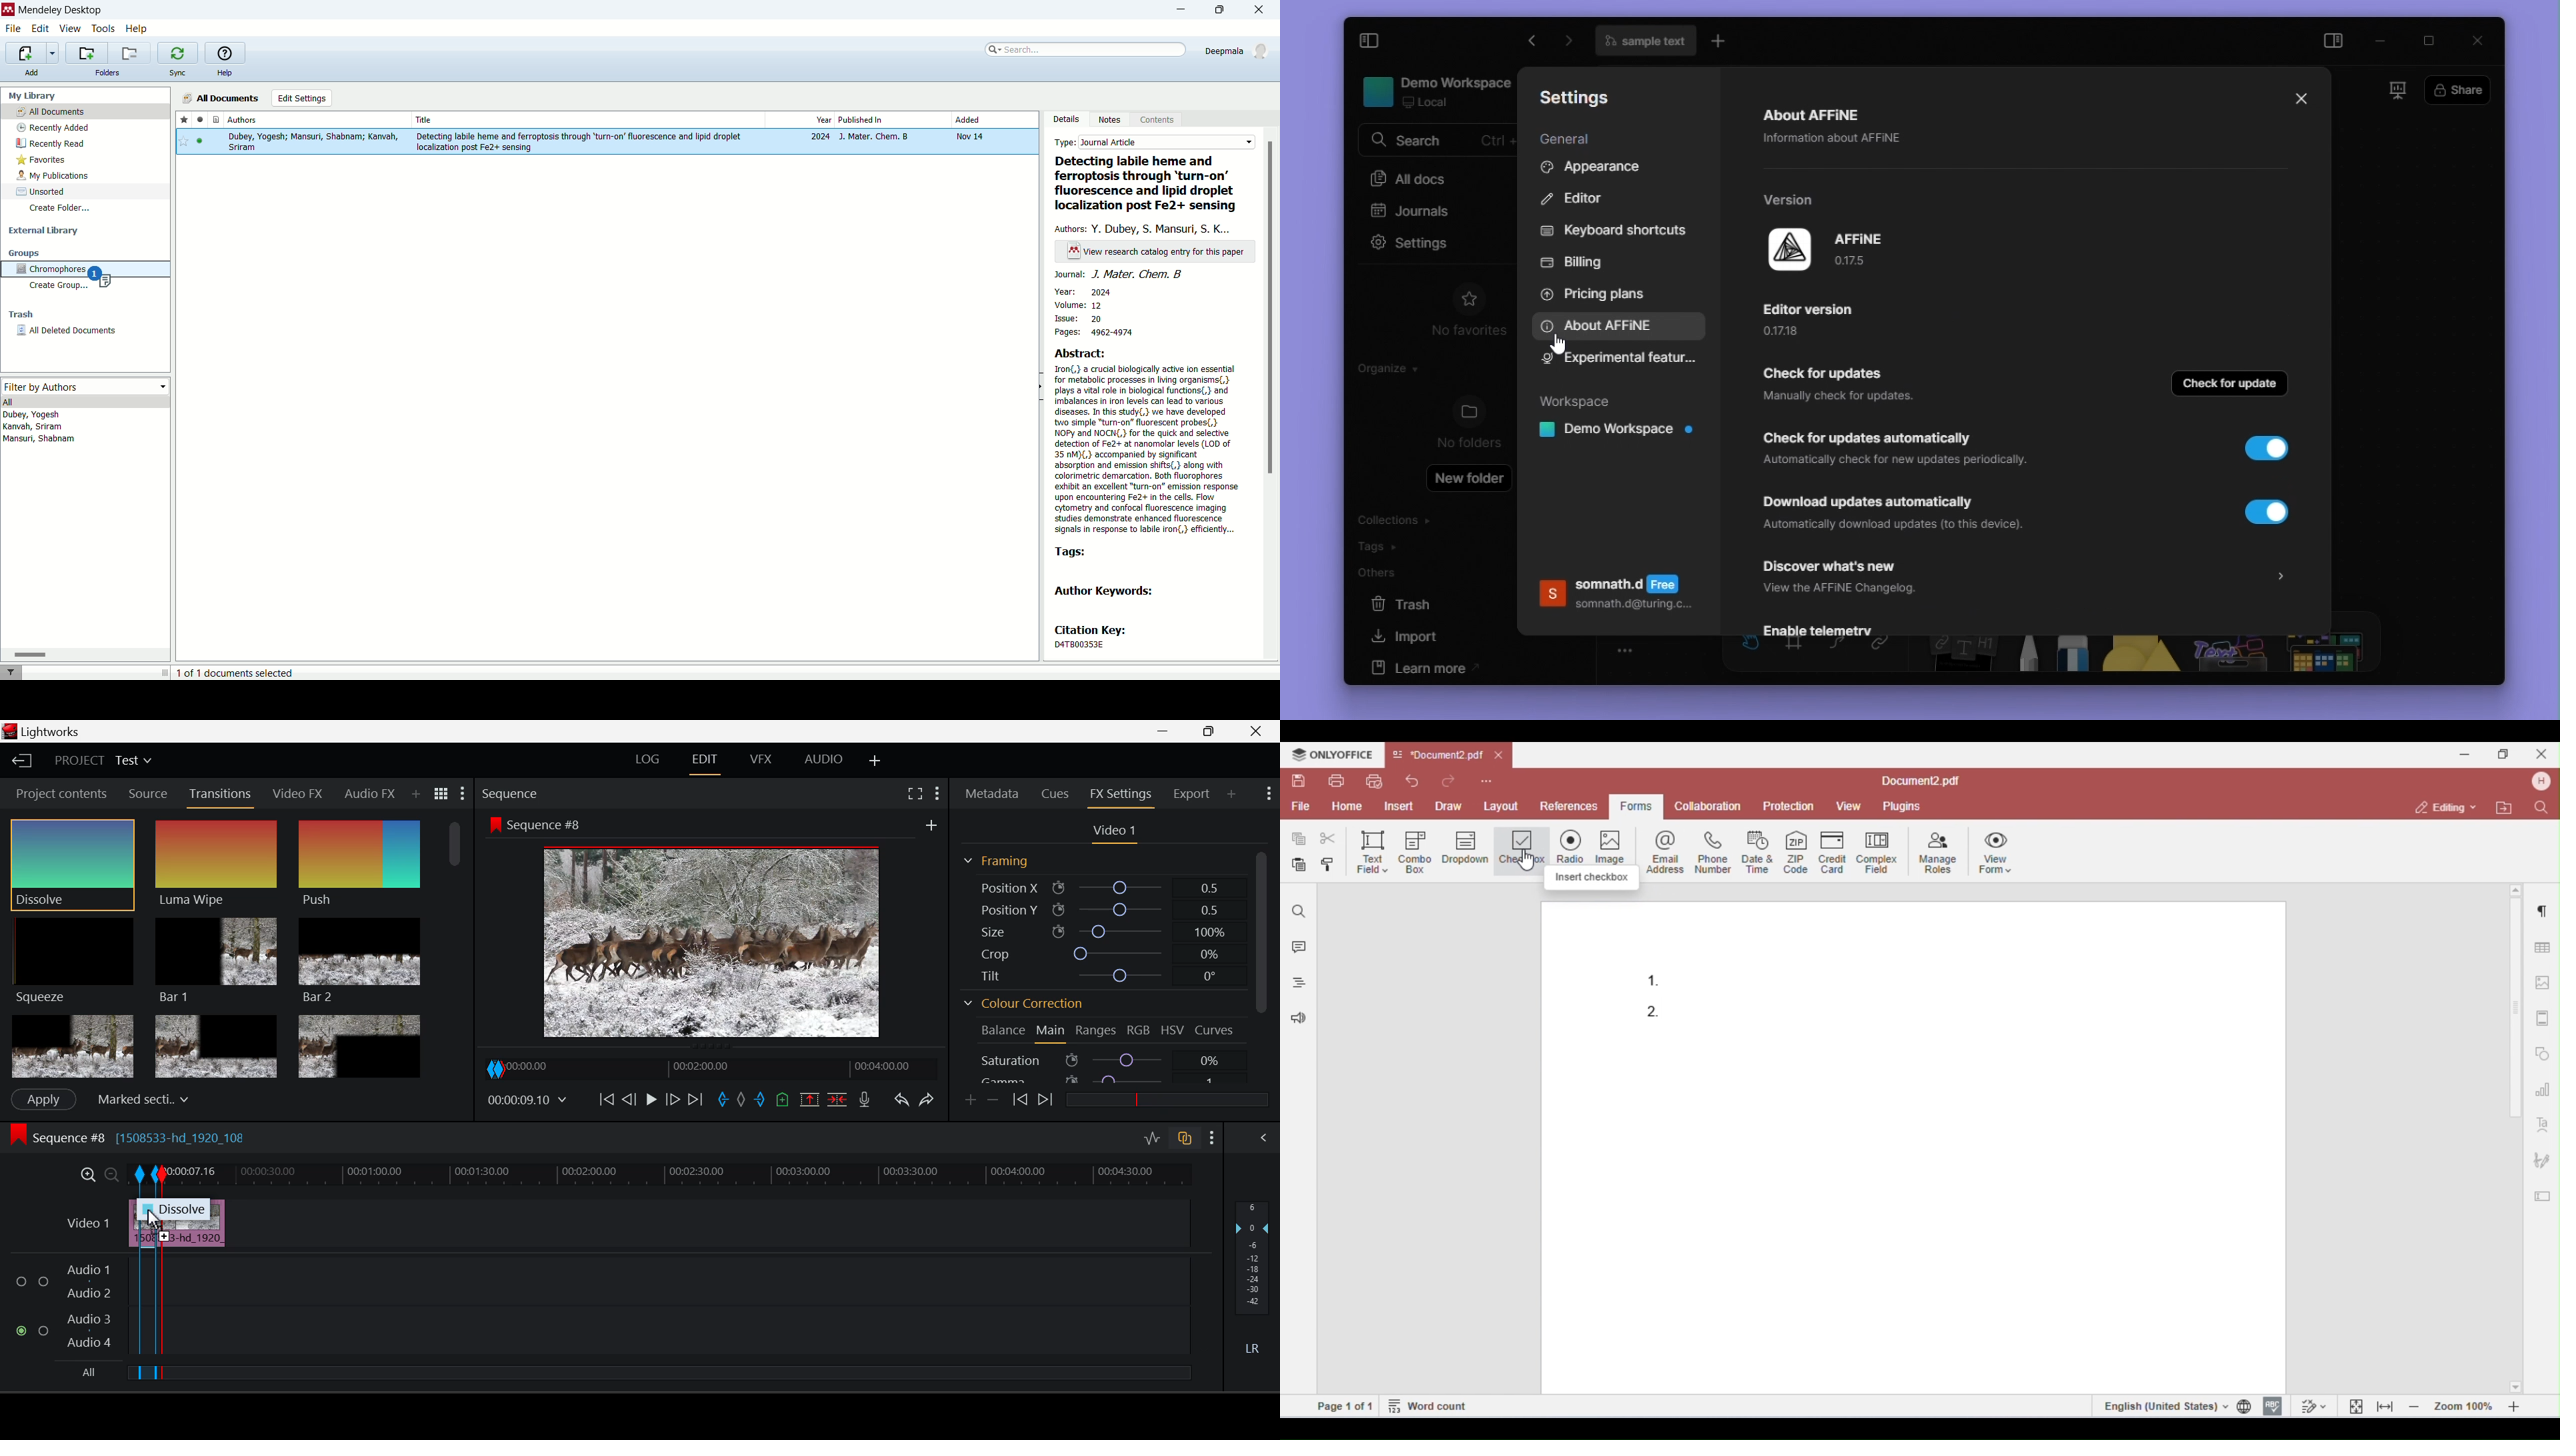 Image resolution: width=2576 pixels, height=1456 pixels. I want to click on Cursor MOUSE_DOWN on Dissolve, so click(73, 864).